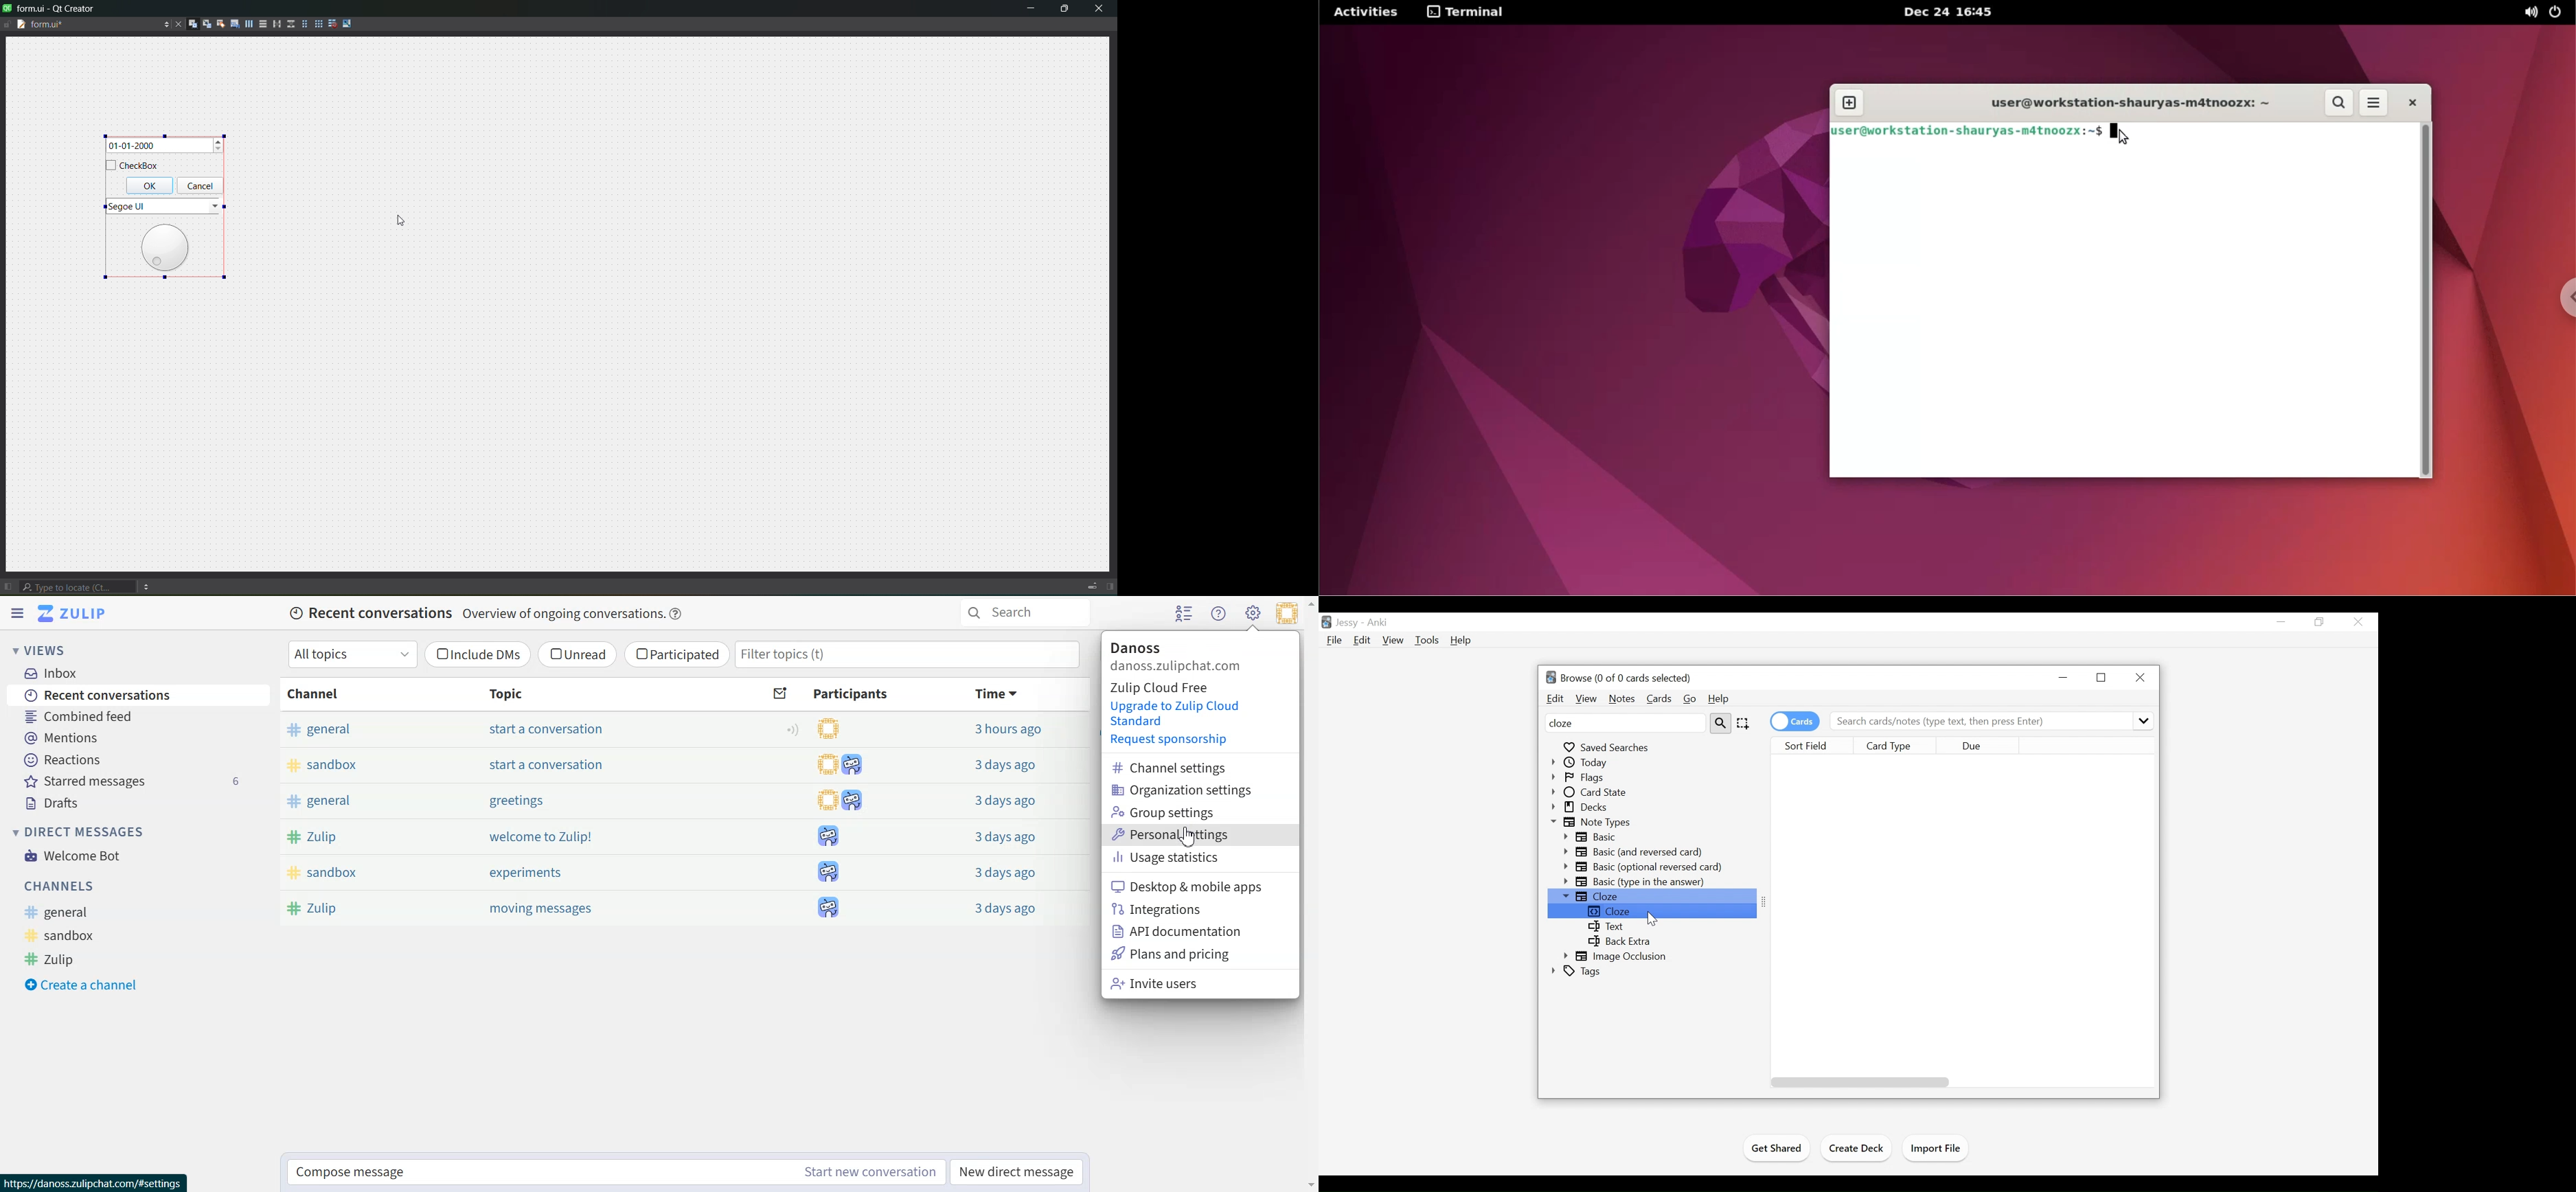  I want to click on participants, so click(843, 801).